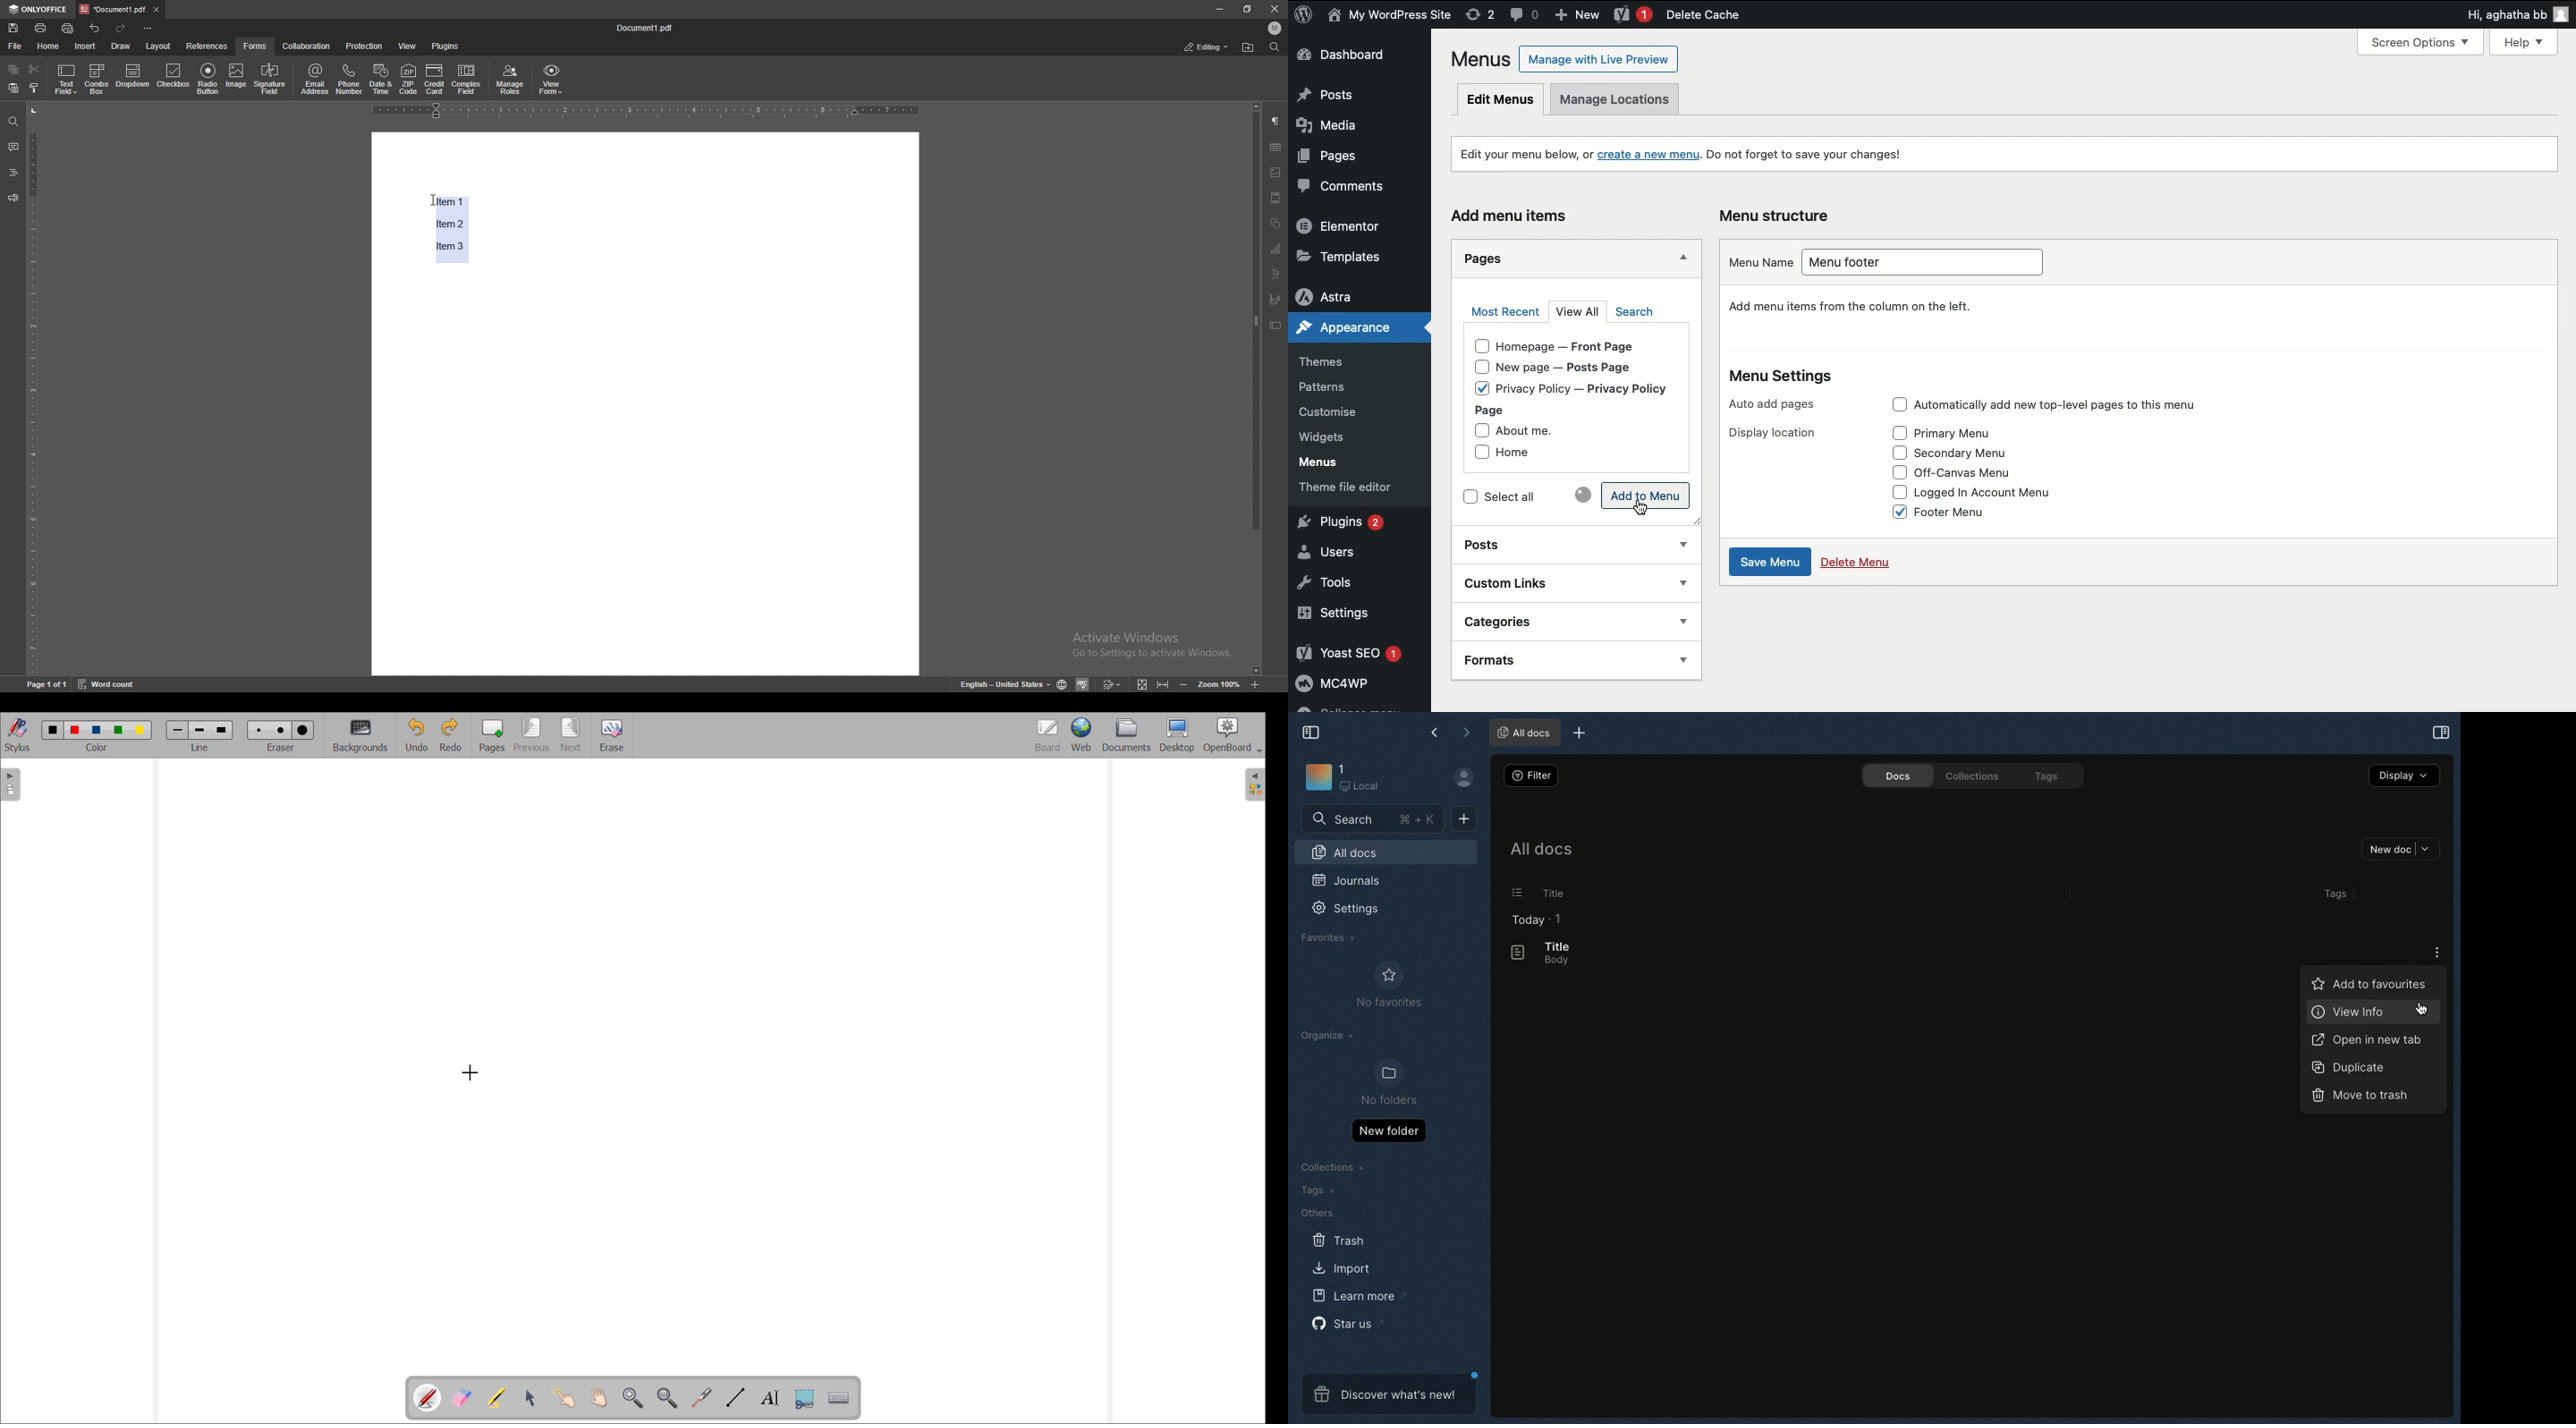  What do you see at coordinates (467, 81) in the screenshot?
I see `complex field` at bounding box center [467, 81].